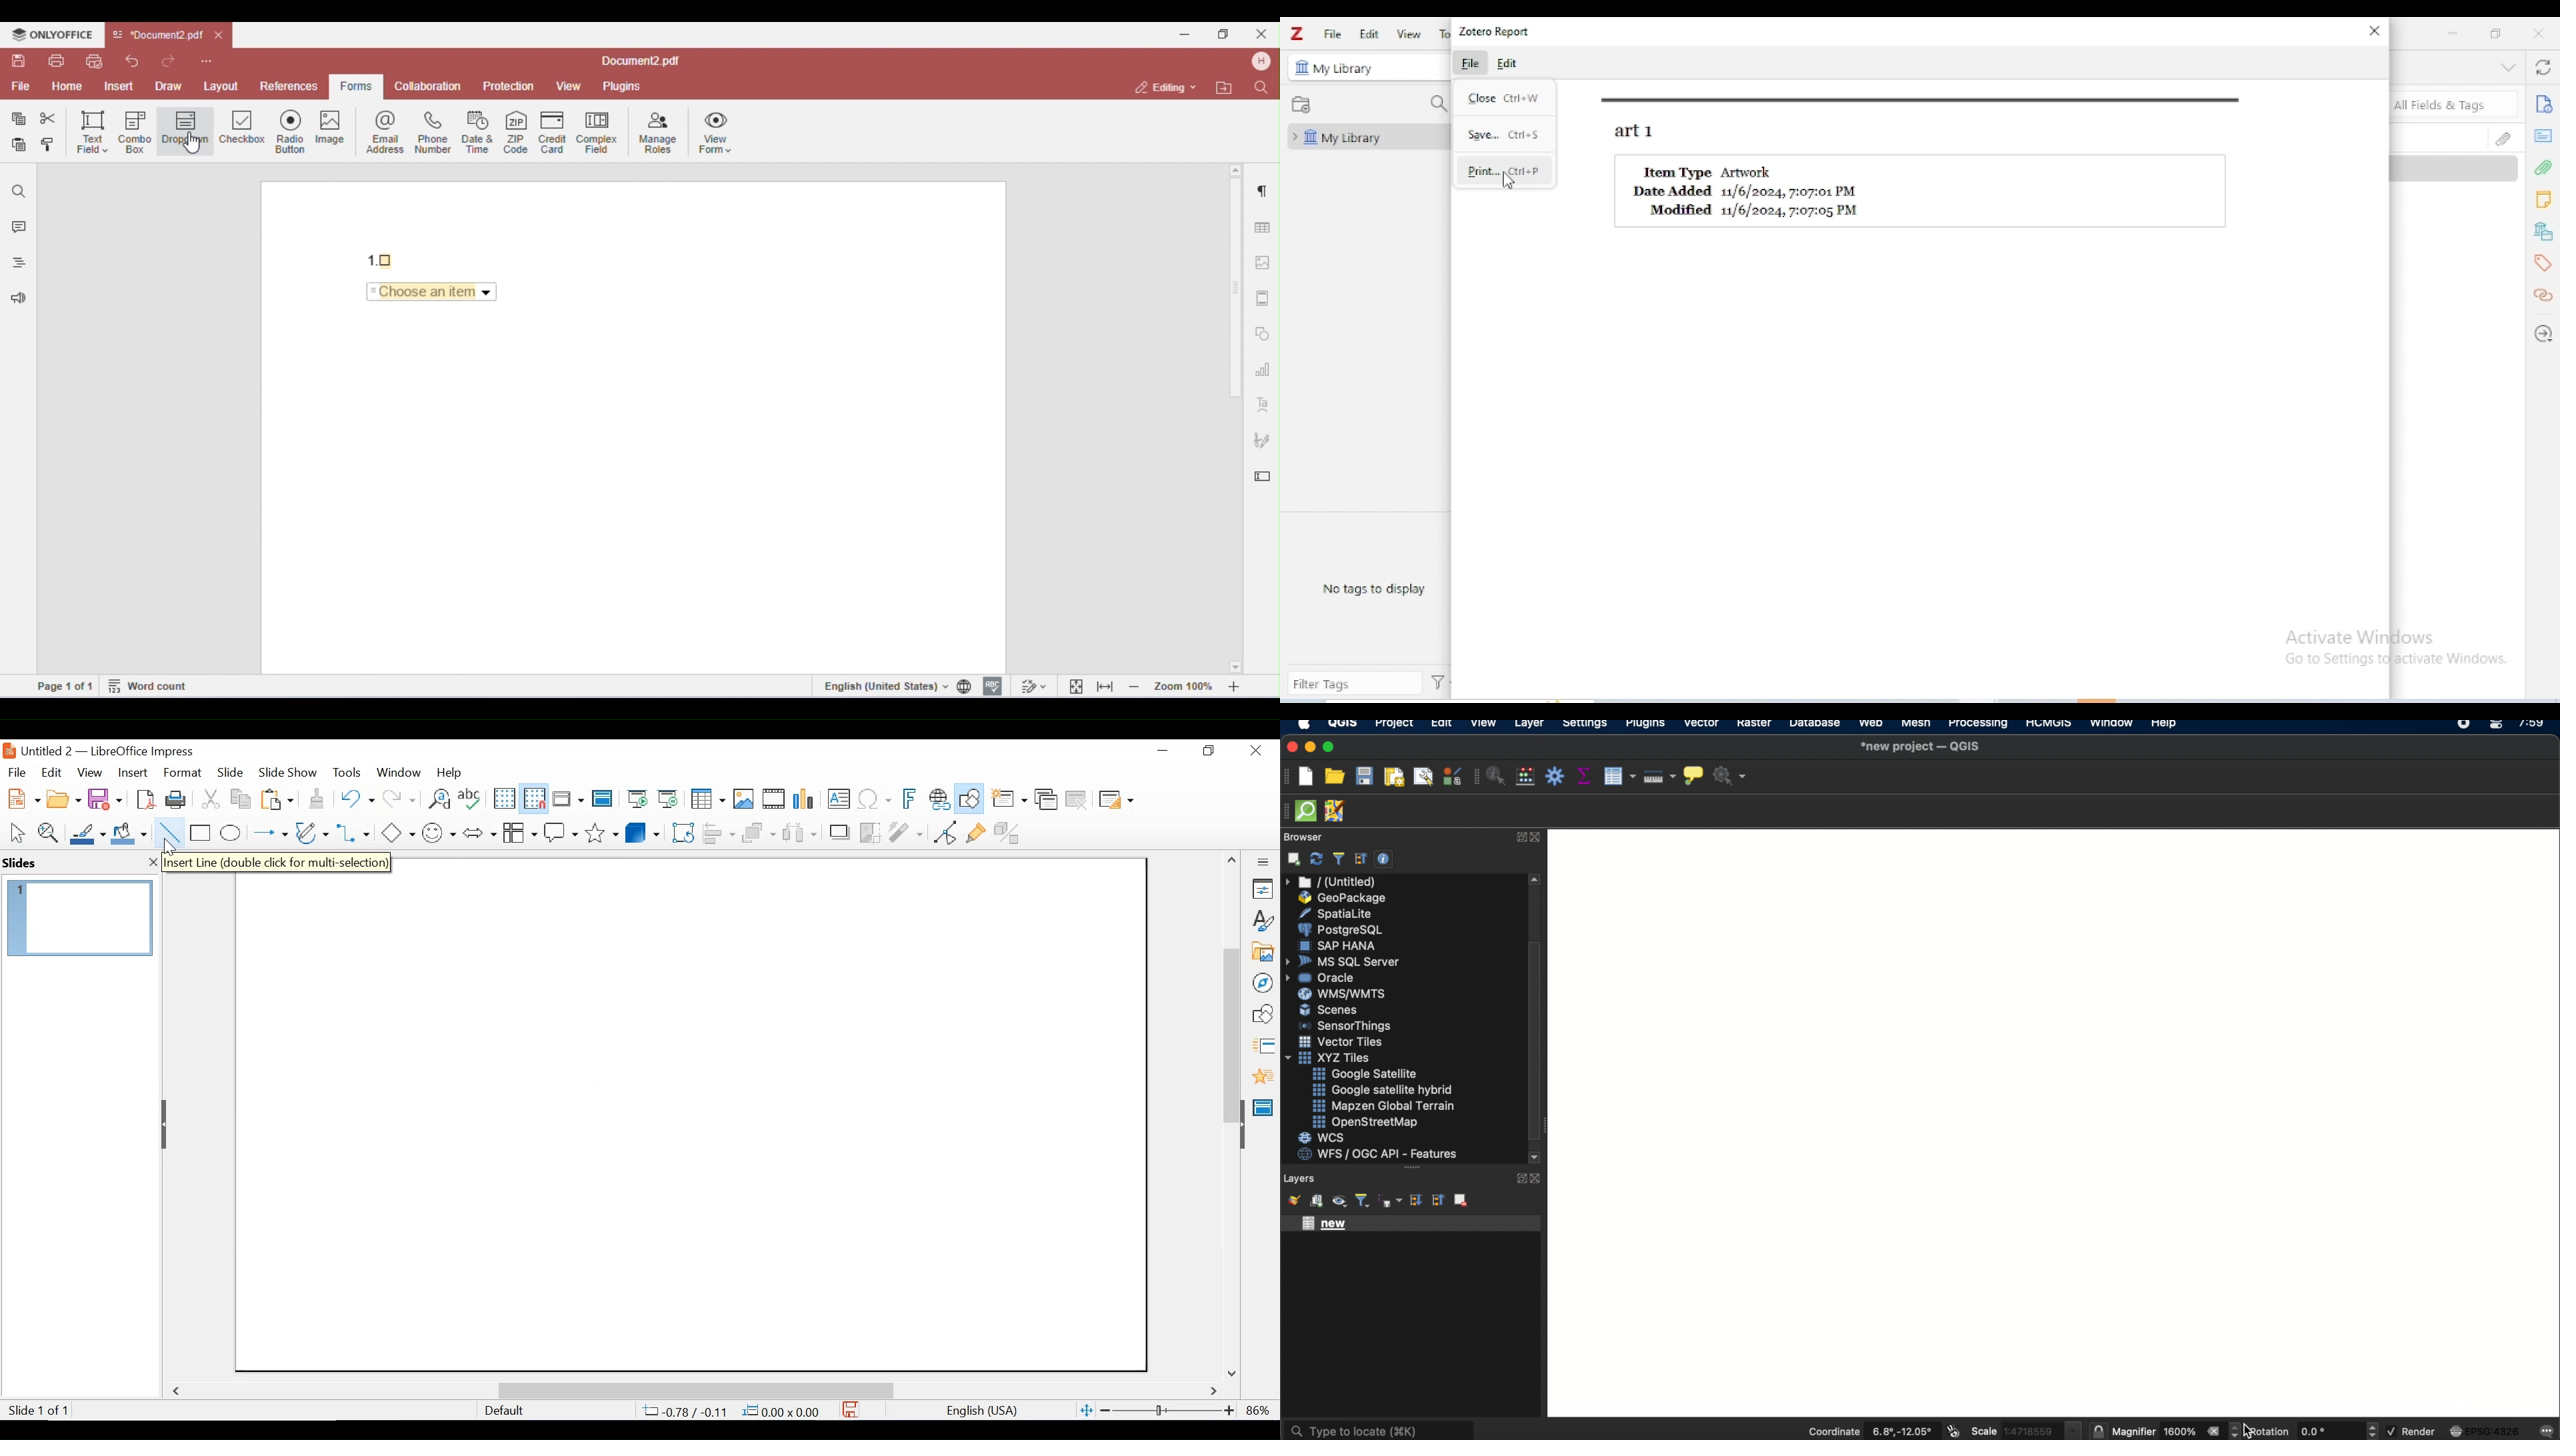 Image resolution: width=2576 pixels, height=1456 pixels. I want to click on new shape file , so click(1329, 1225).